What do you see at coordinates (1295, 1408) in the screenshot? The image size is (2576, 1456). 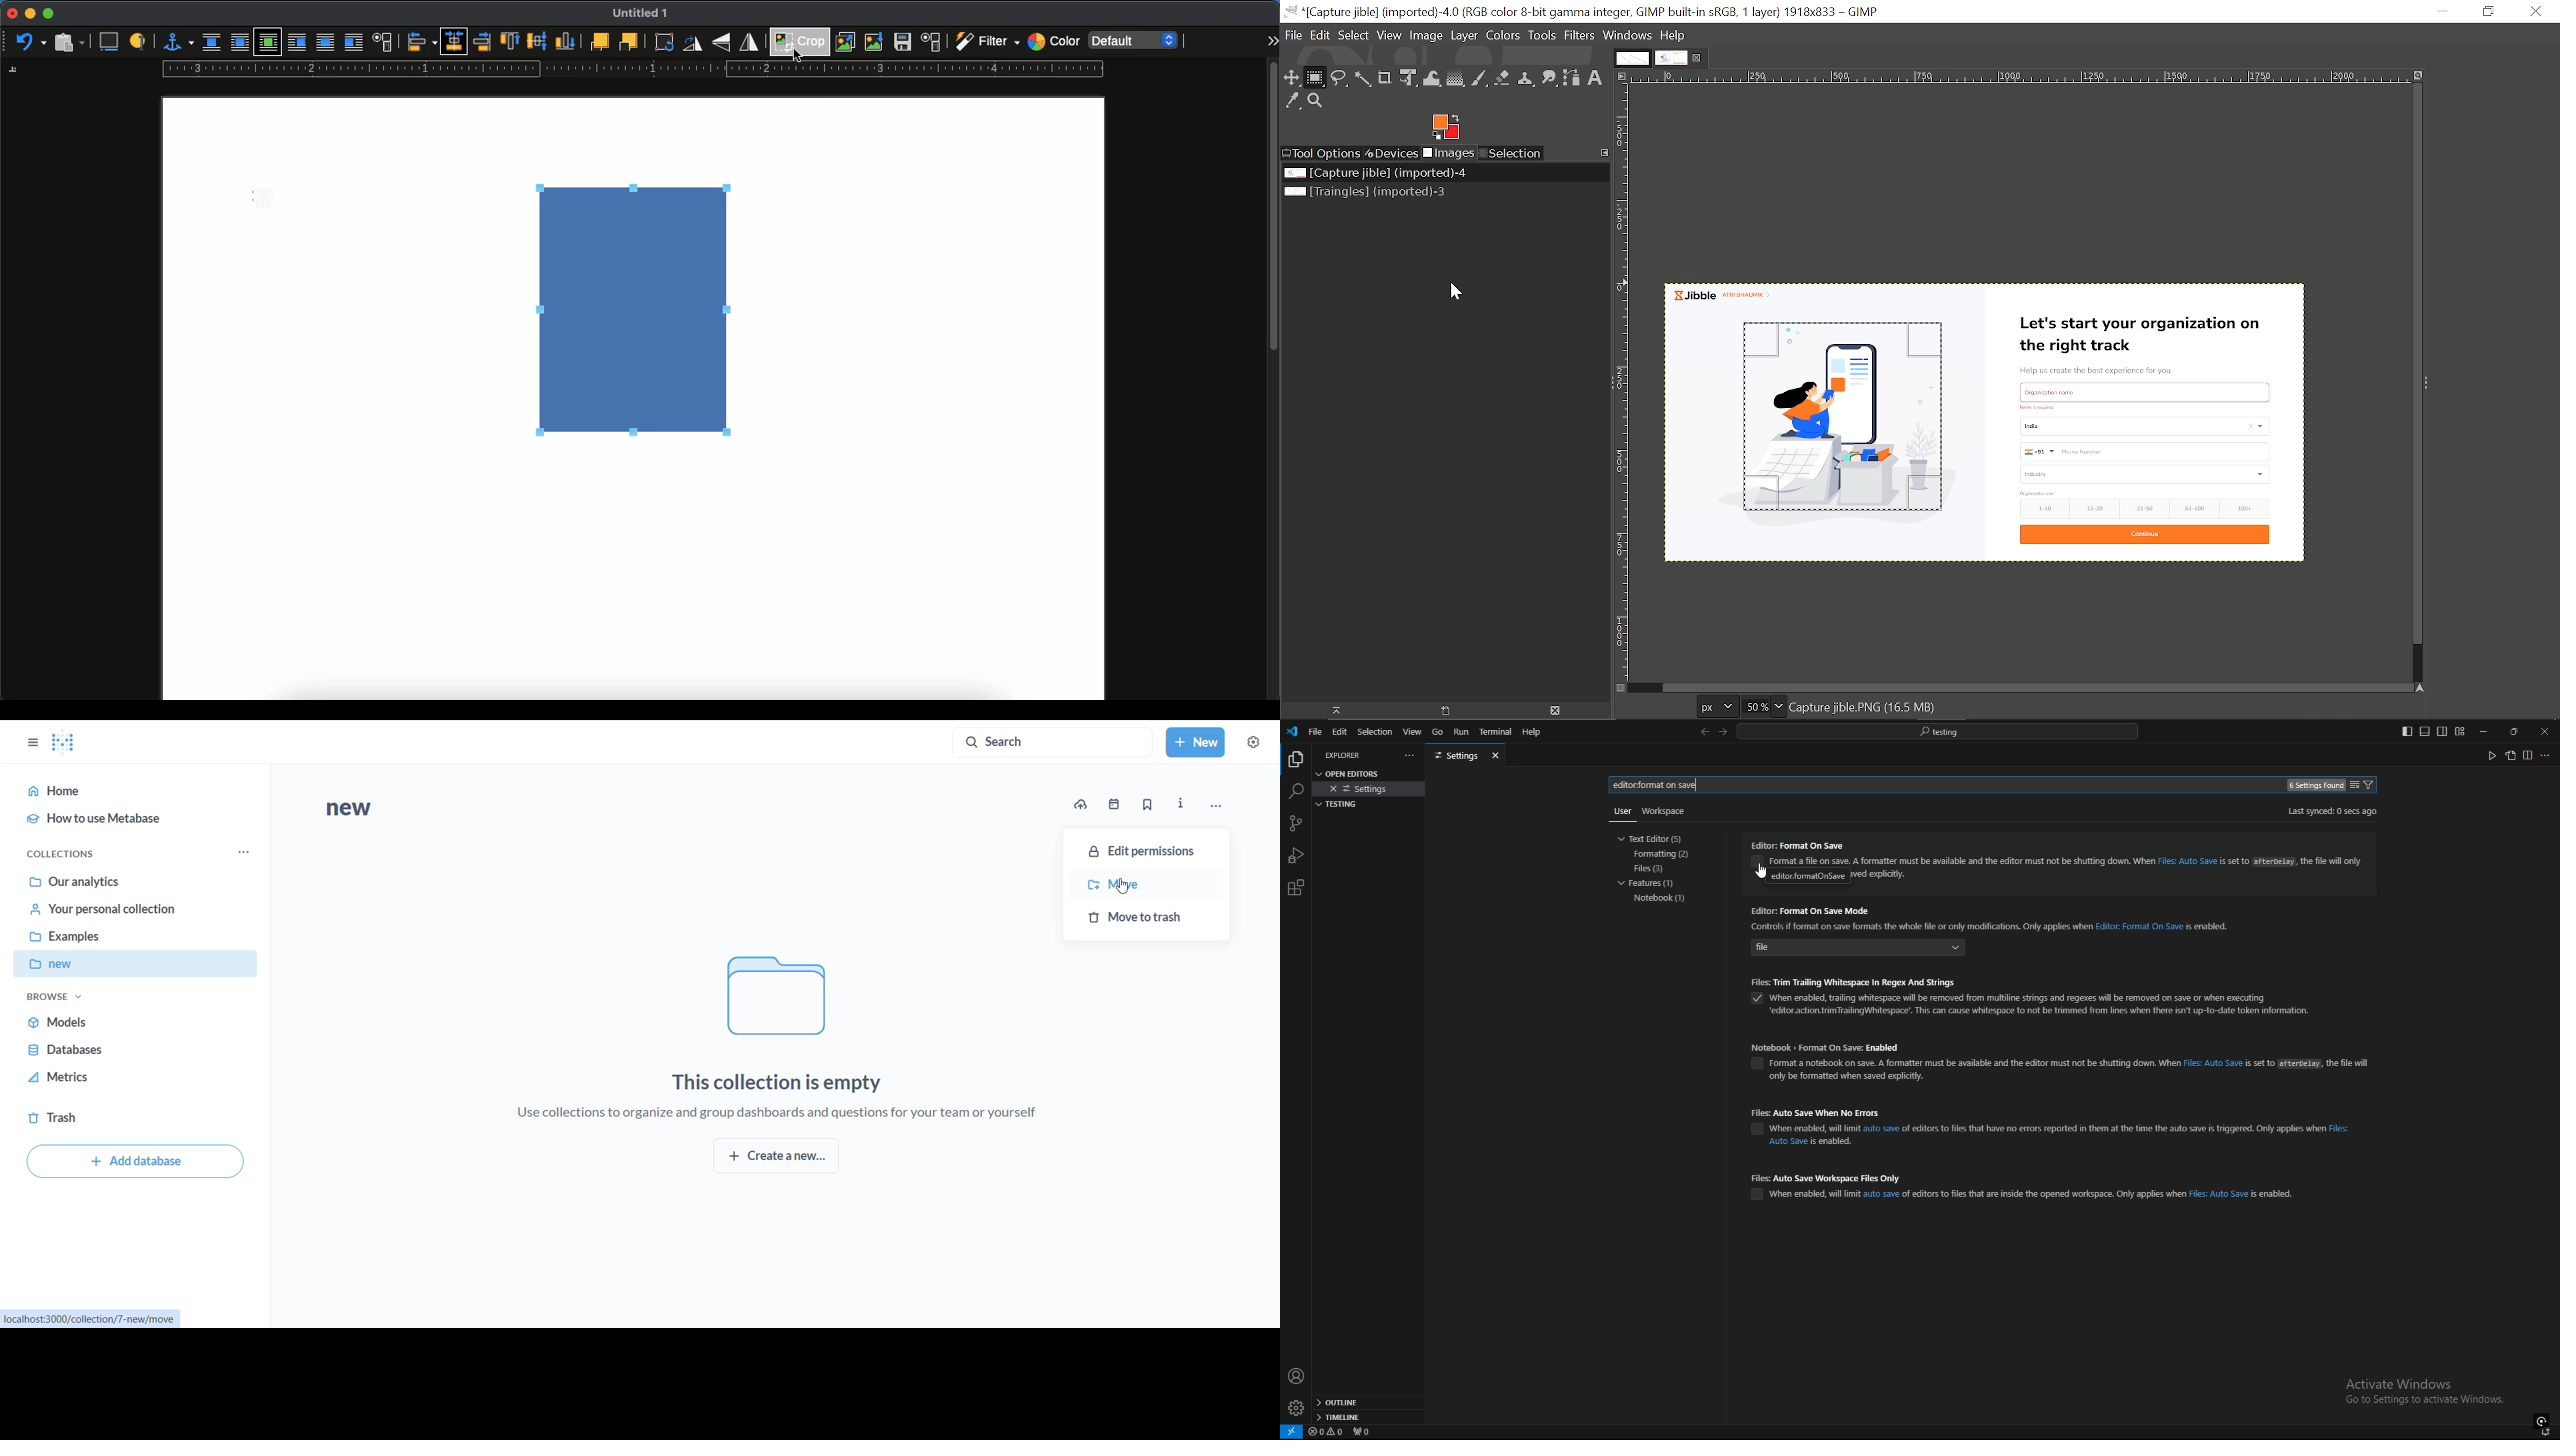 I see `settings` at bounding box center [1295, 1408].